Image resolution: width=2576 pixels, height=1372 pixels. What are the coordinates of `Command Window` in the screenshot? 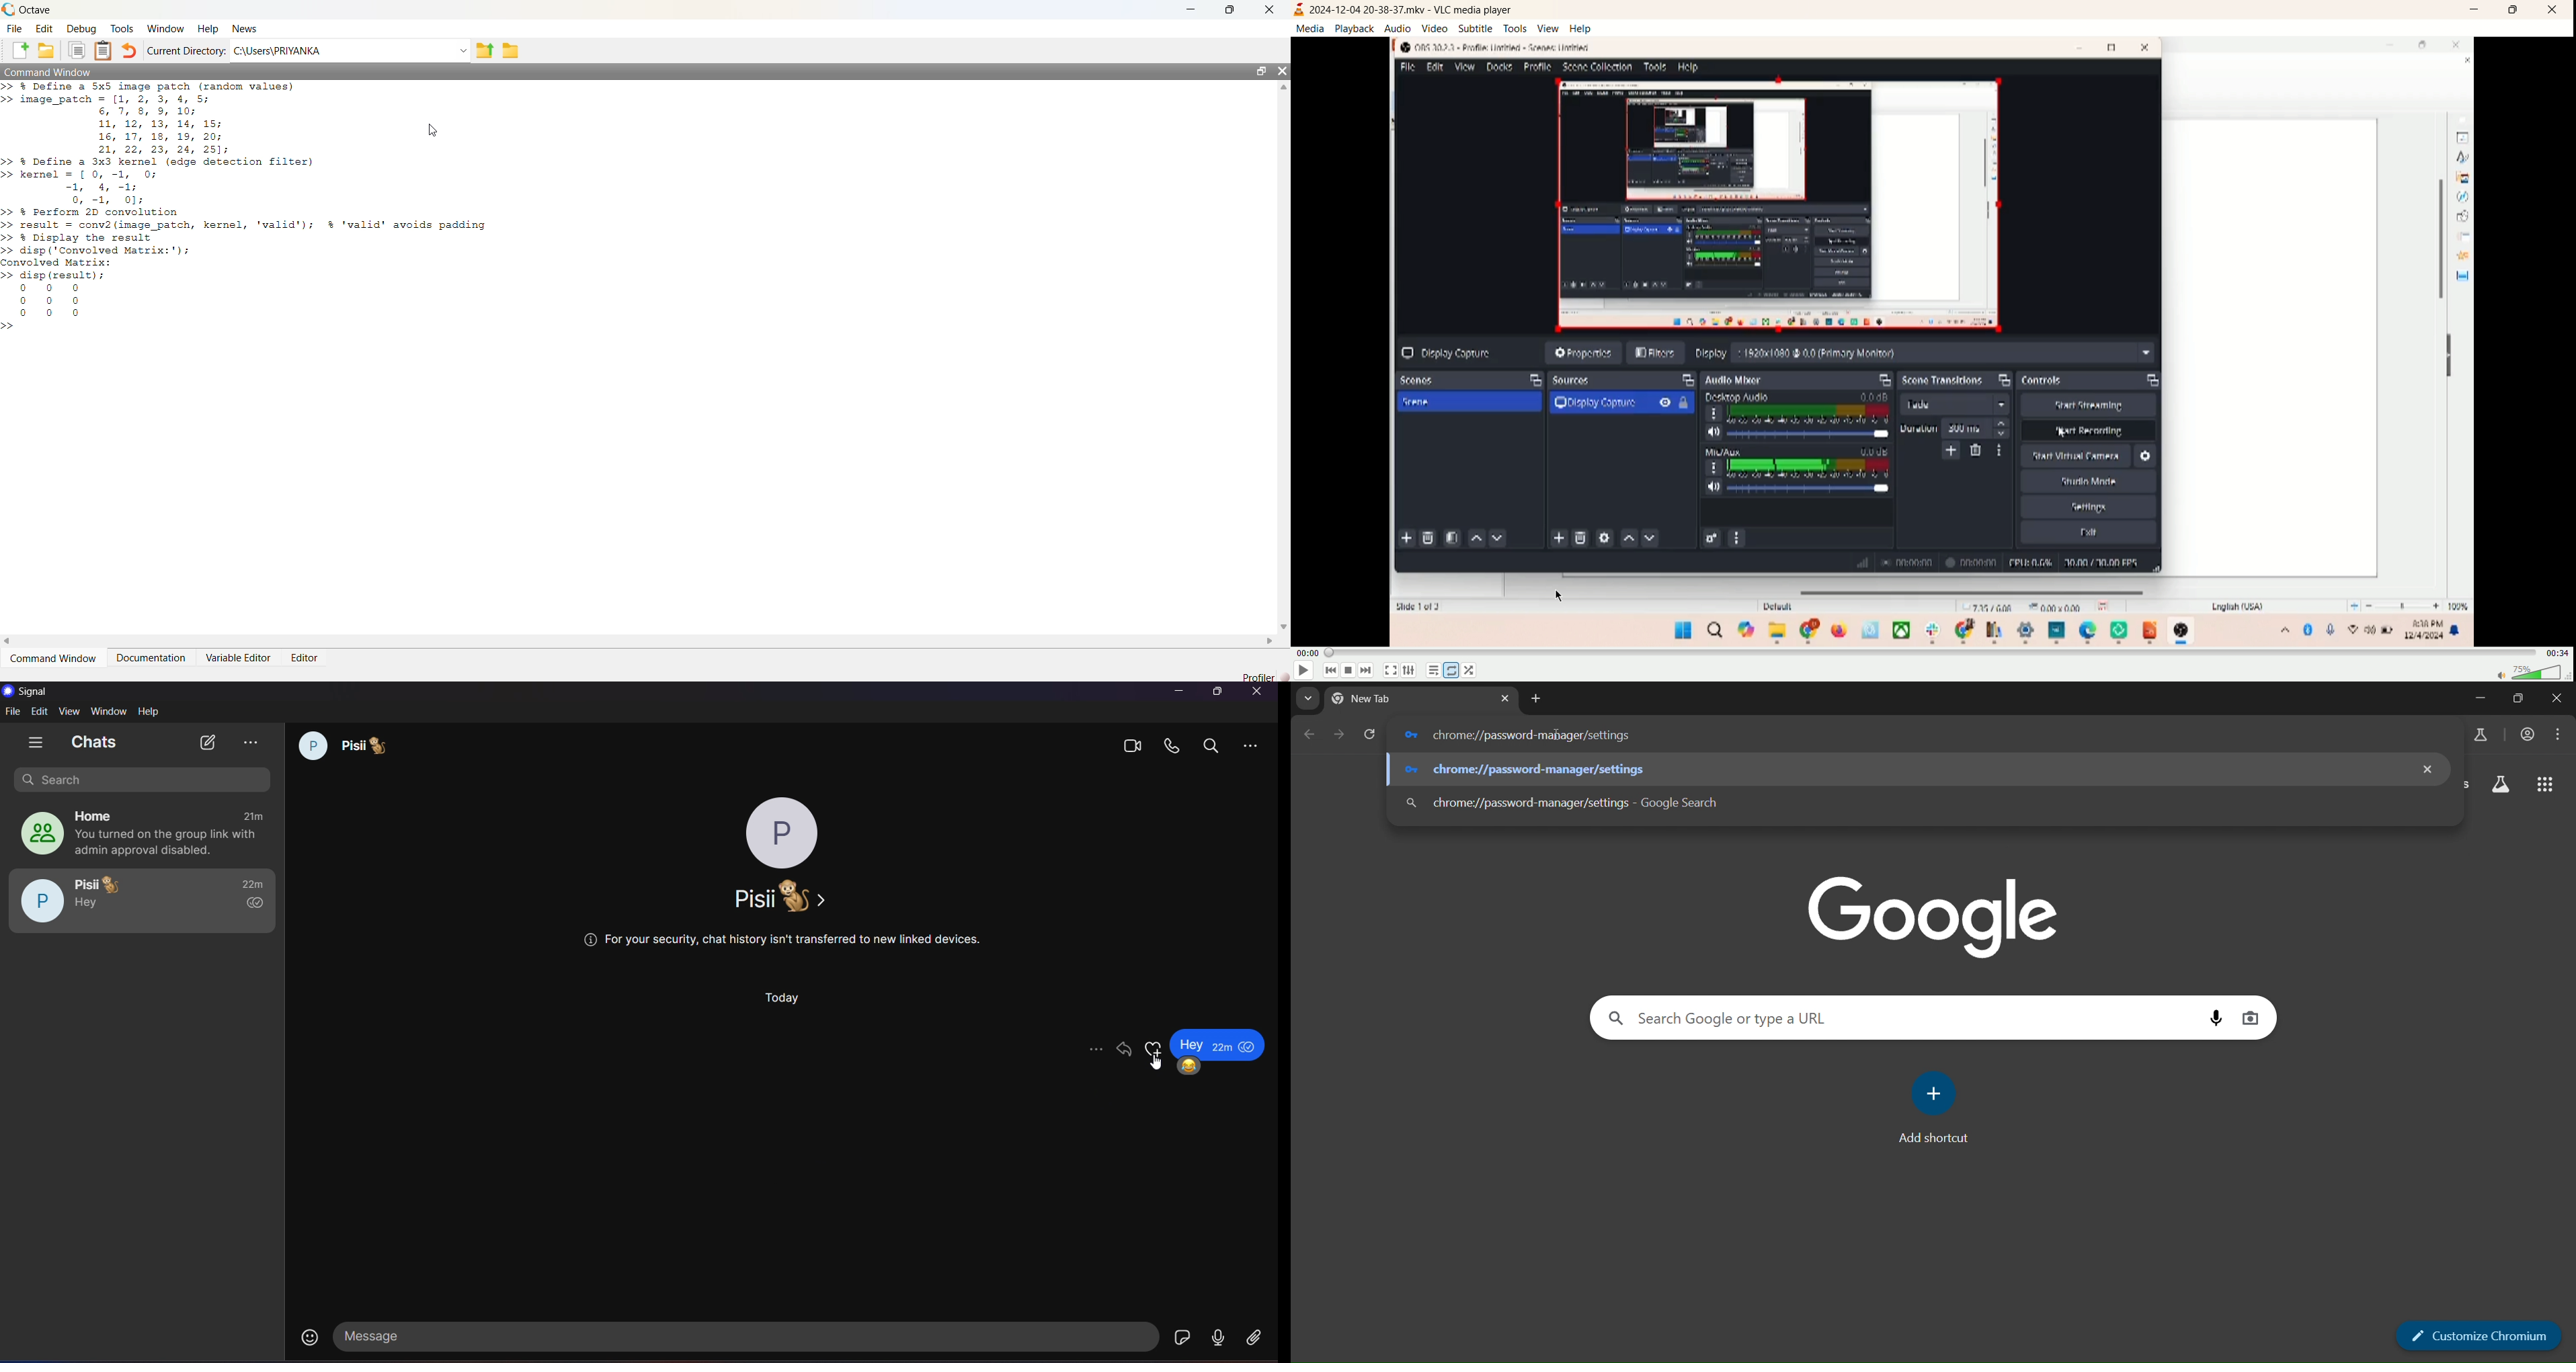 It's located at (58, 71).